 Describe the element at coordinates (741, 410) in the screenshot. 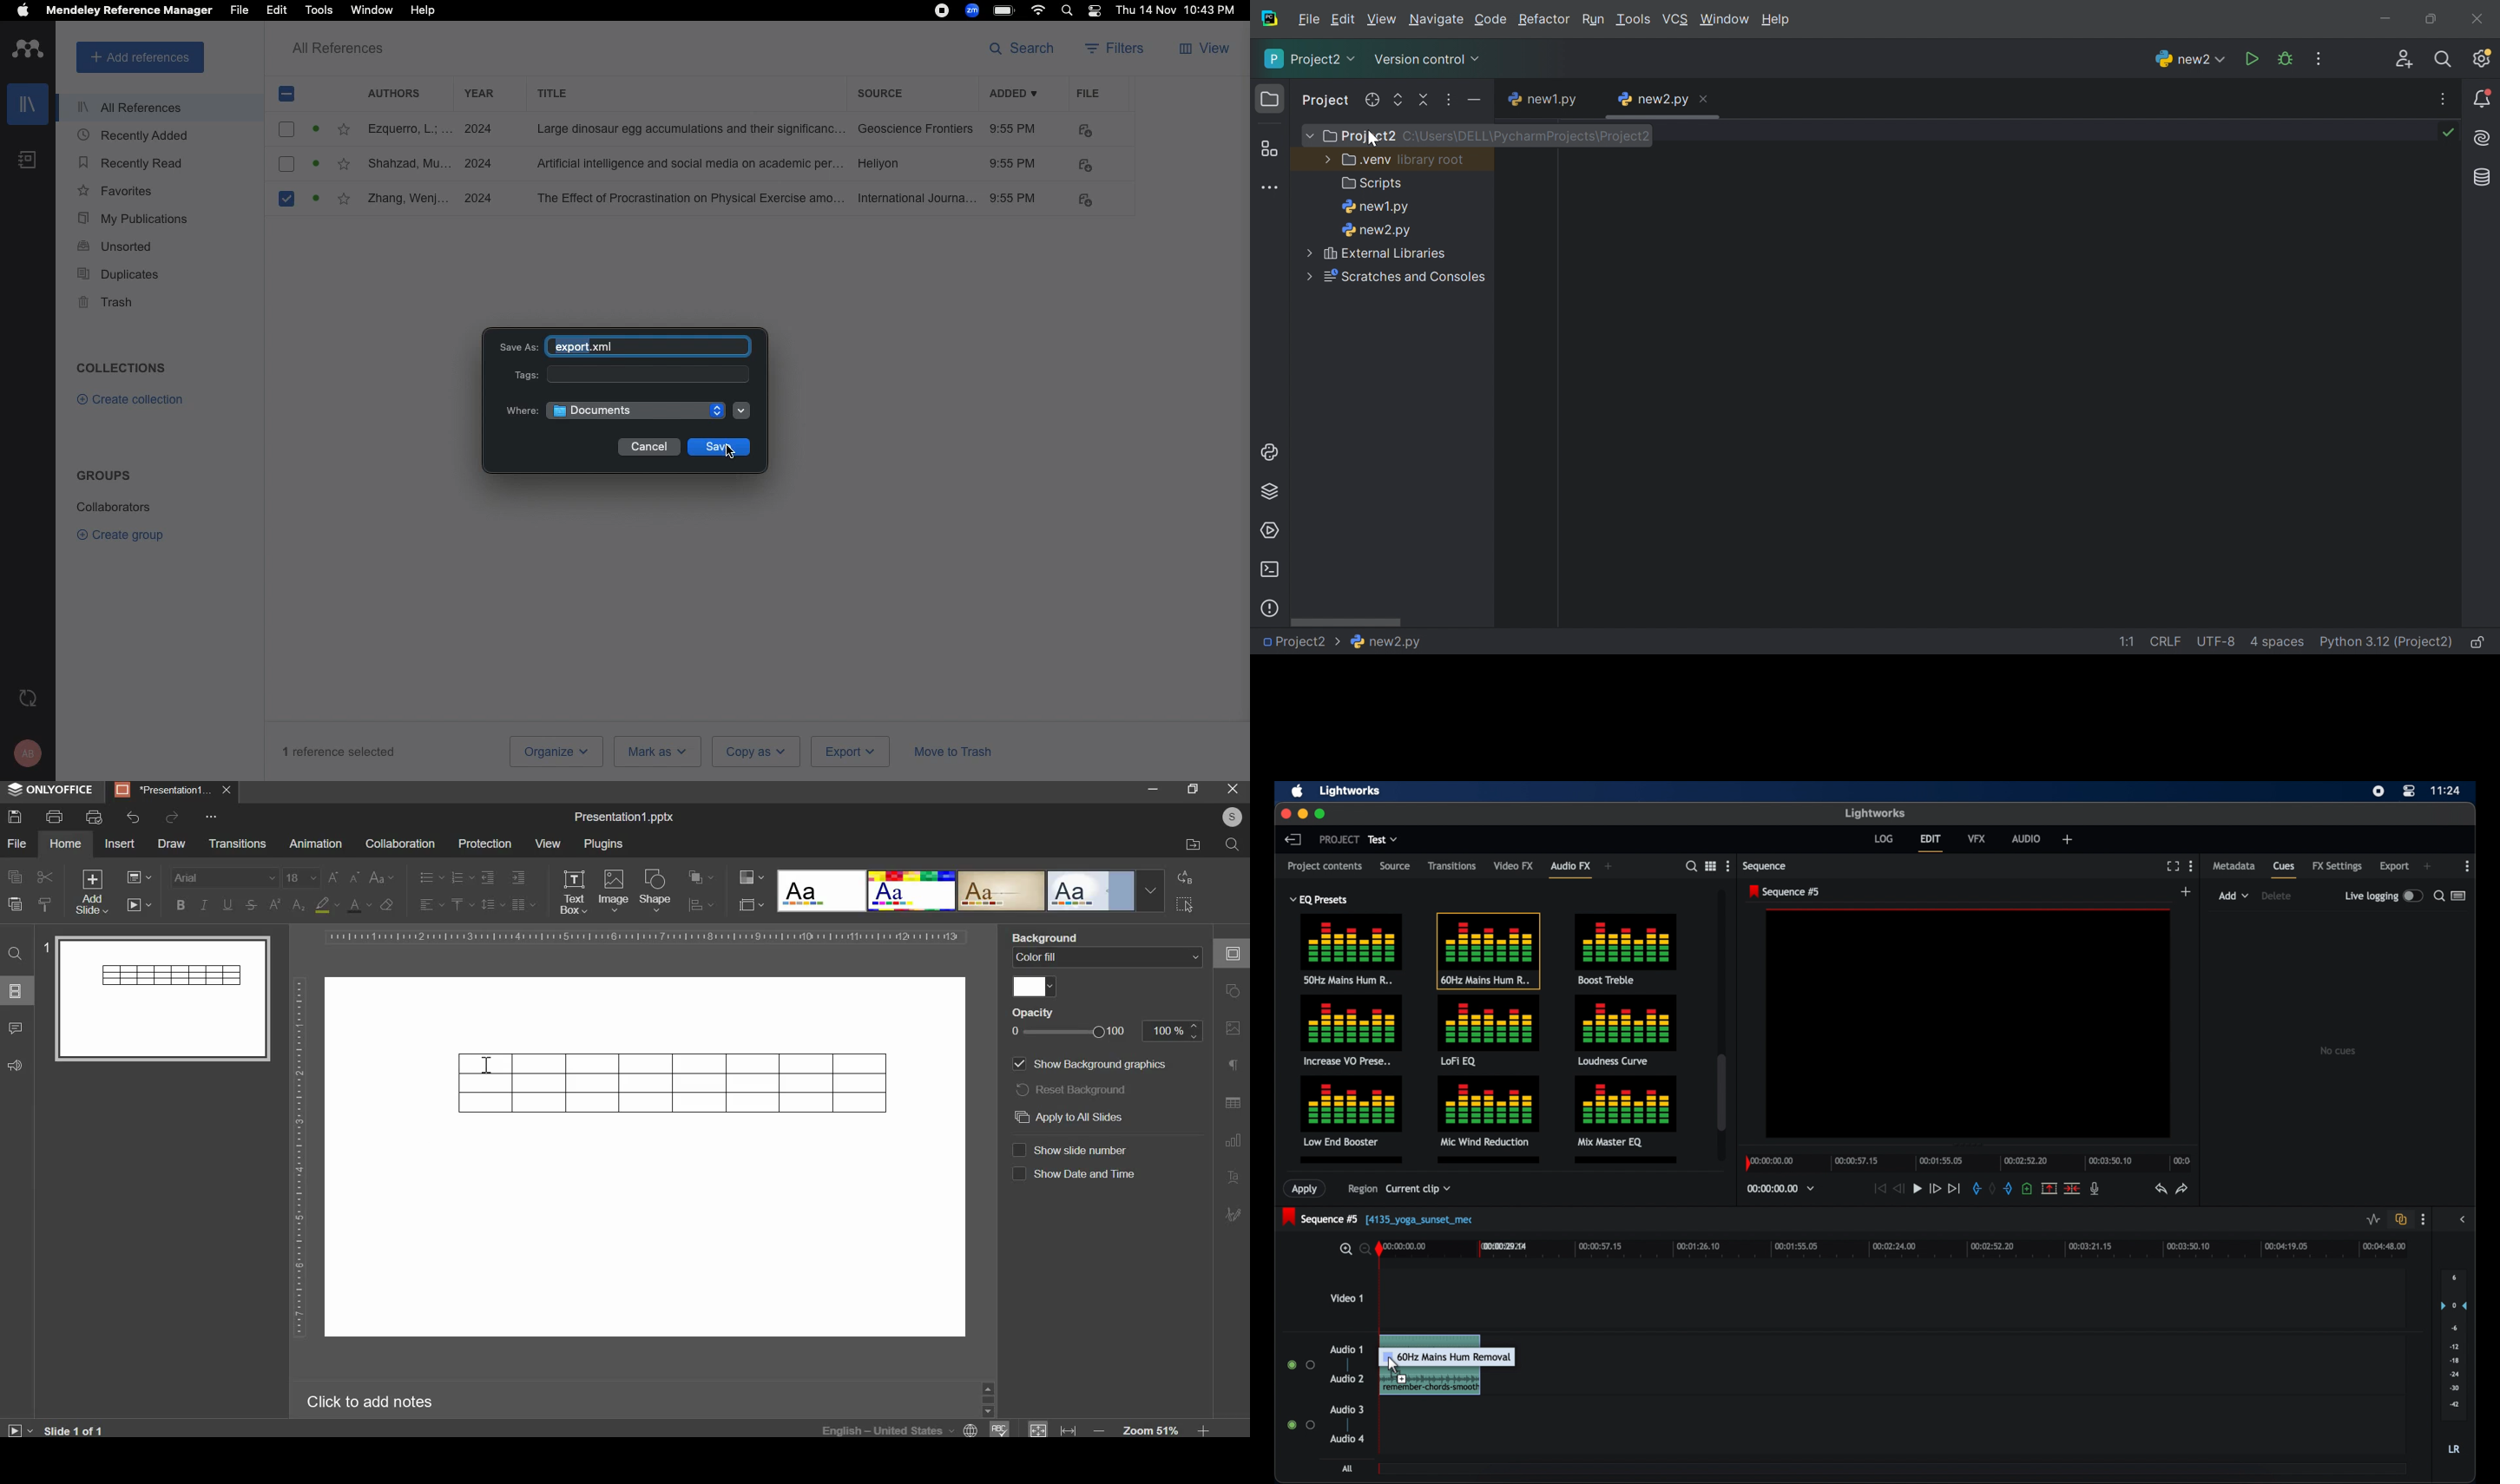

I see `Dropdown` at that location.